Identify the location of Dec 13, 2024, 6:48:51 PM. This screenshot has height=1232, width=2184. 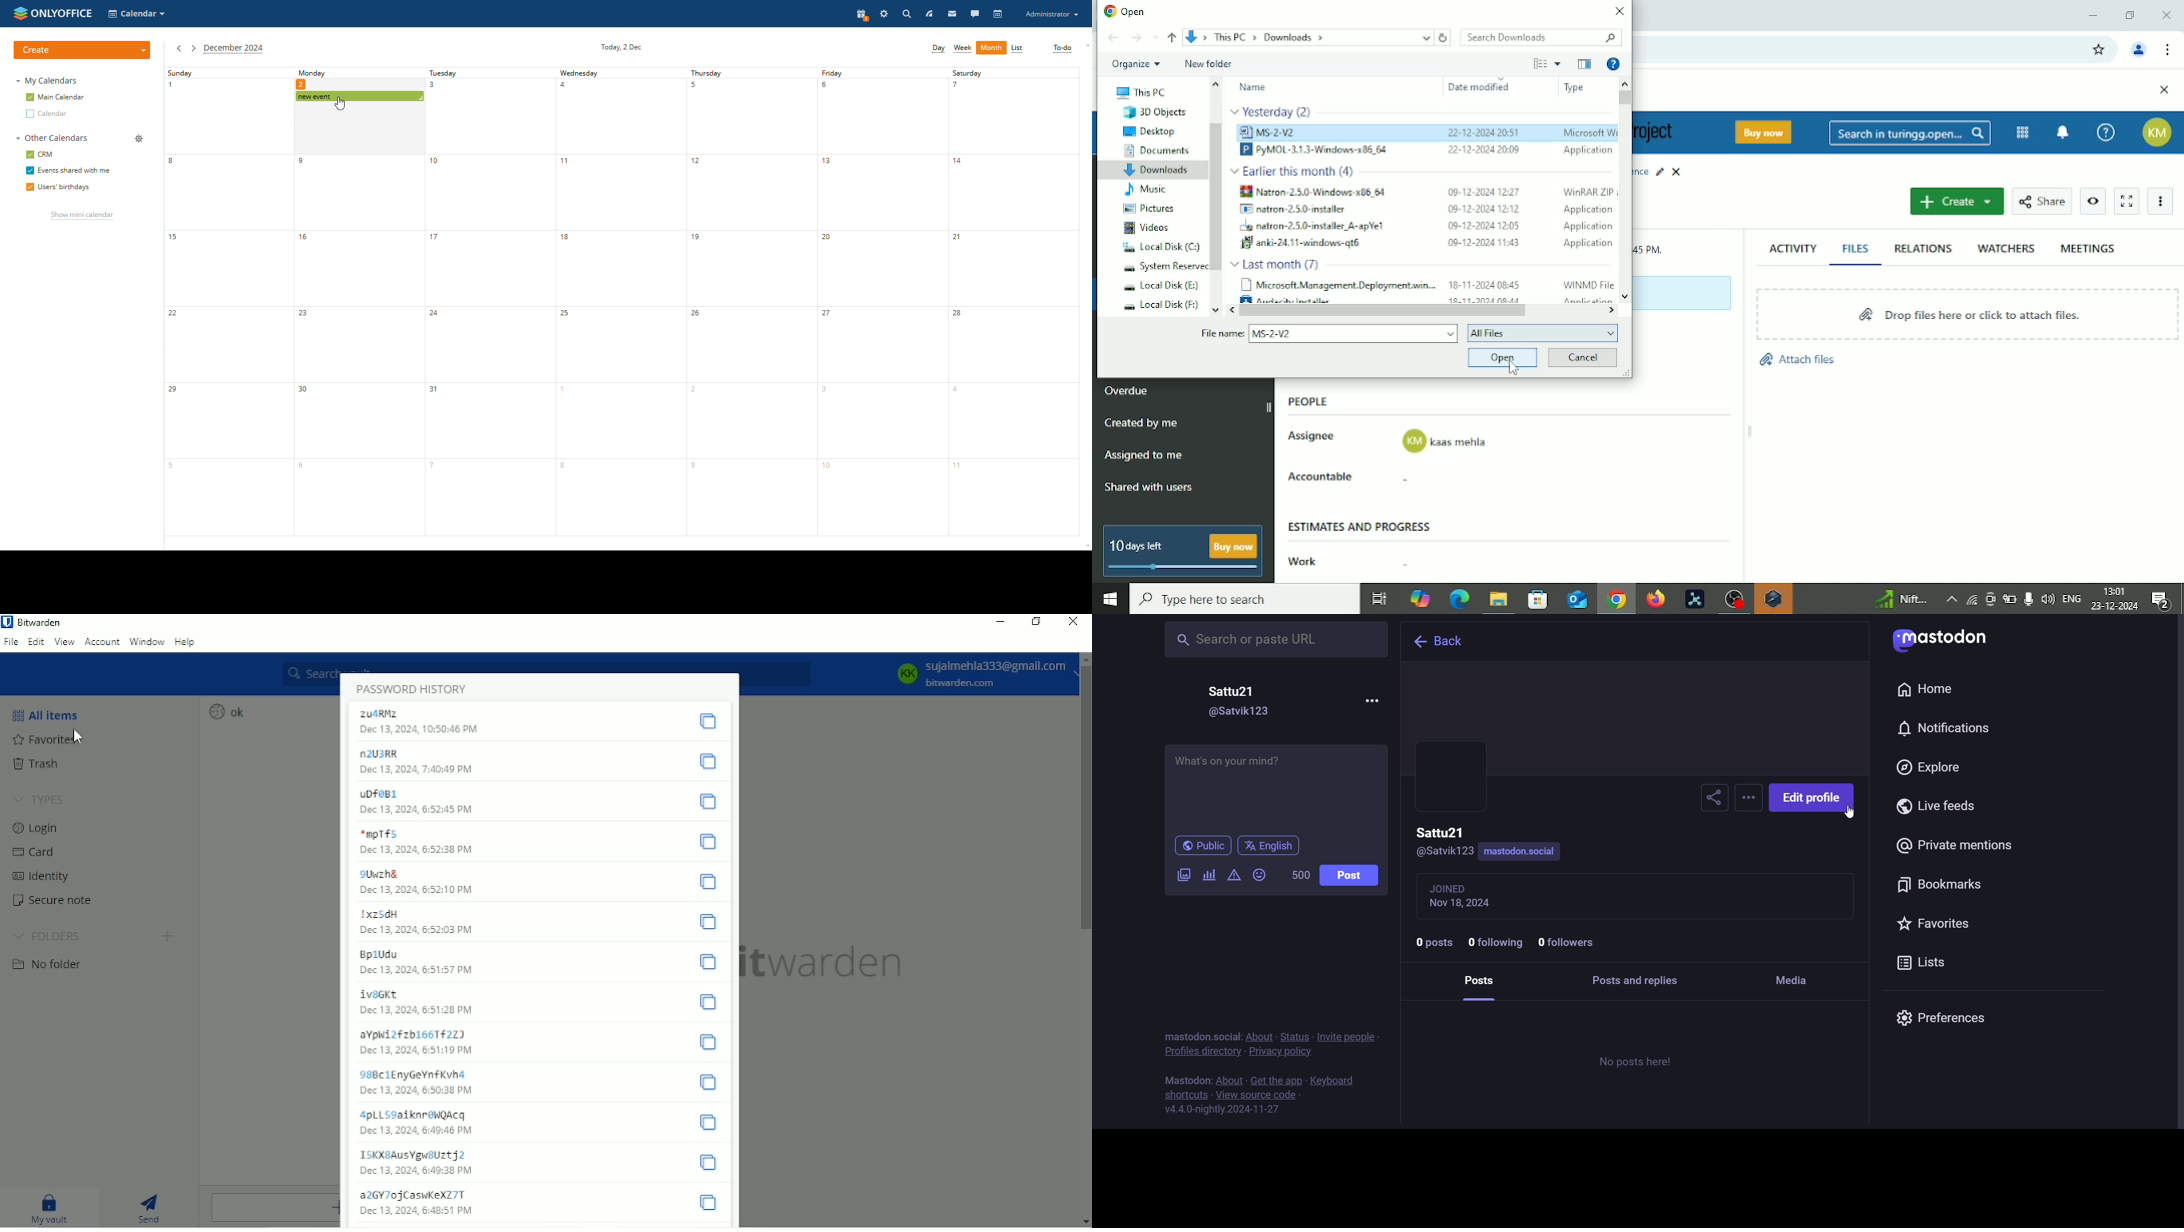
(417, 1211).